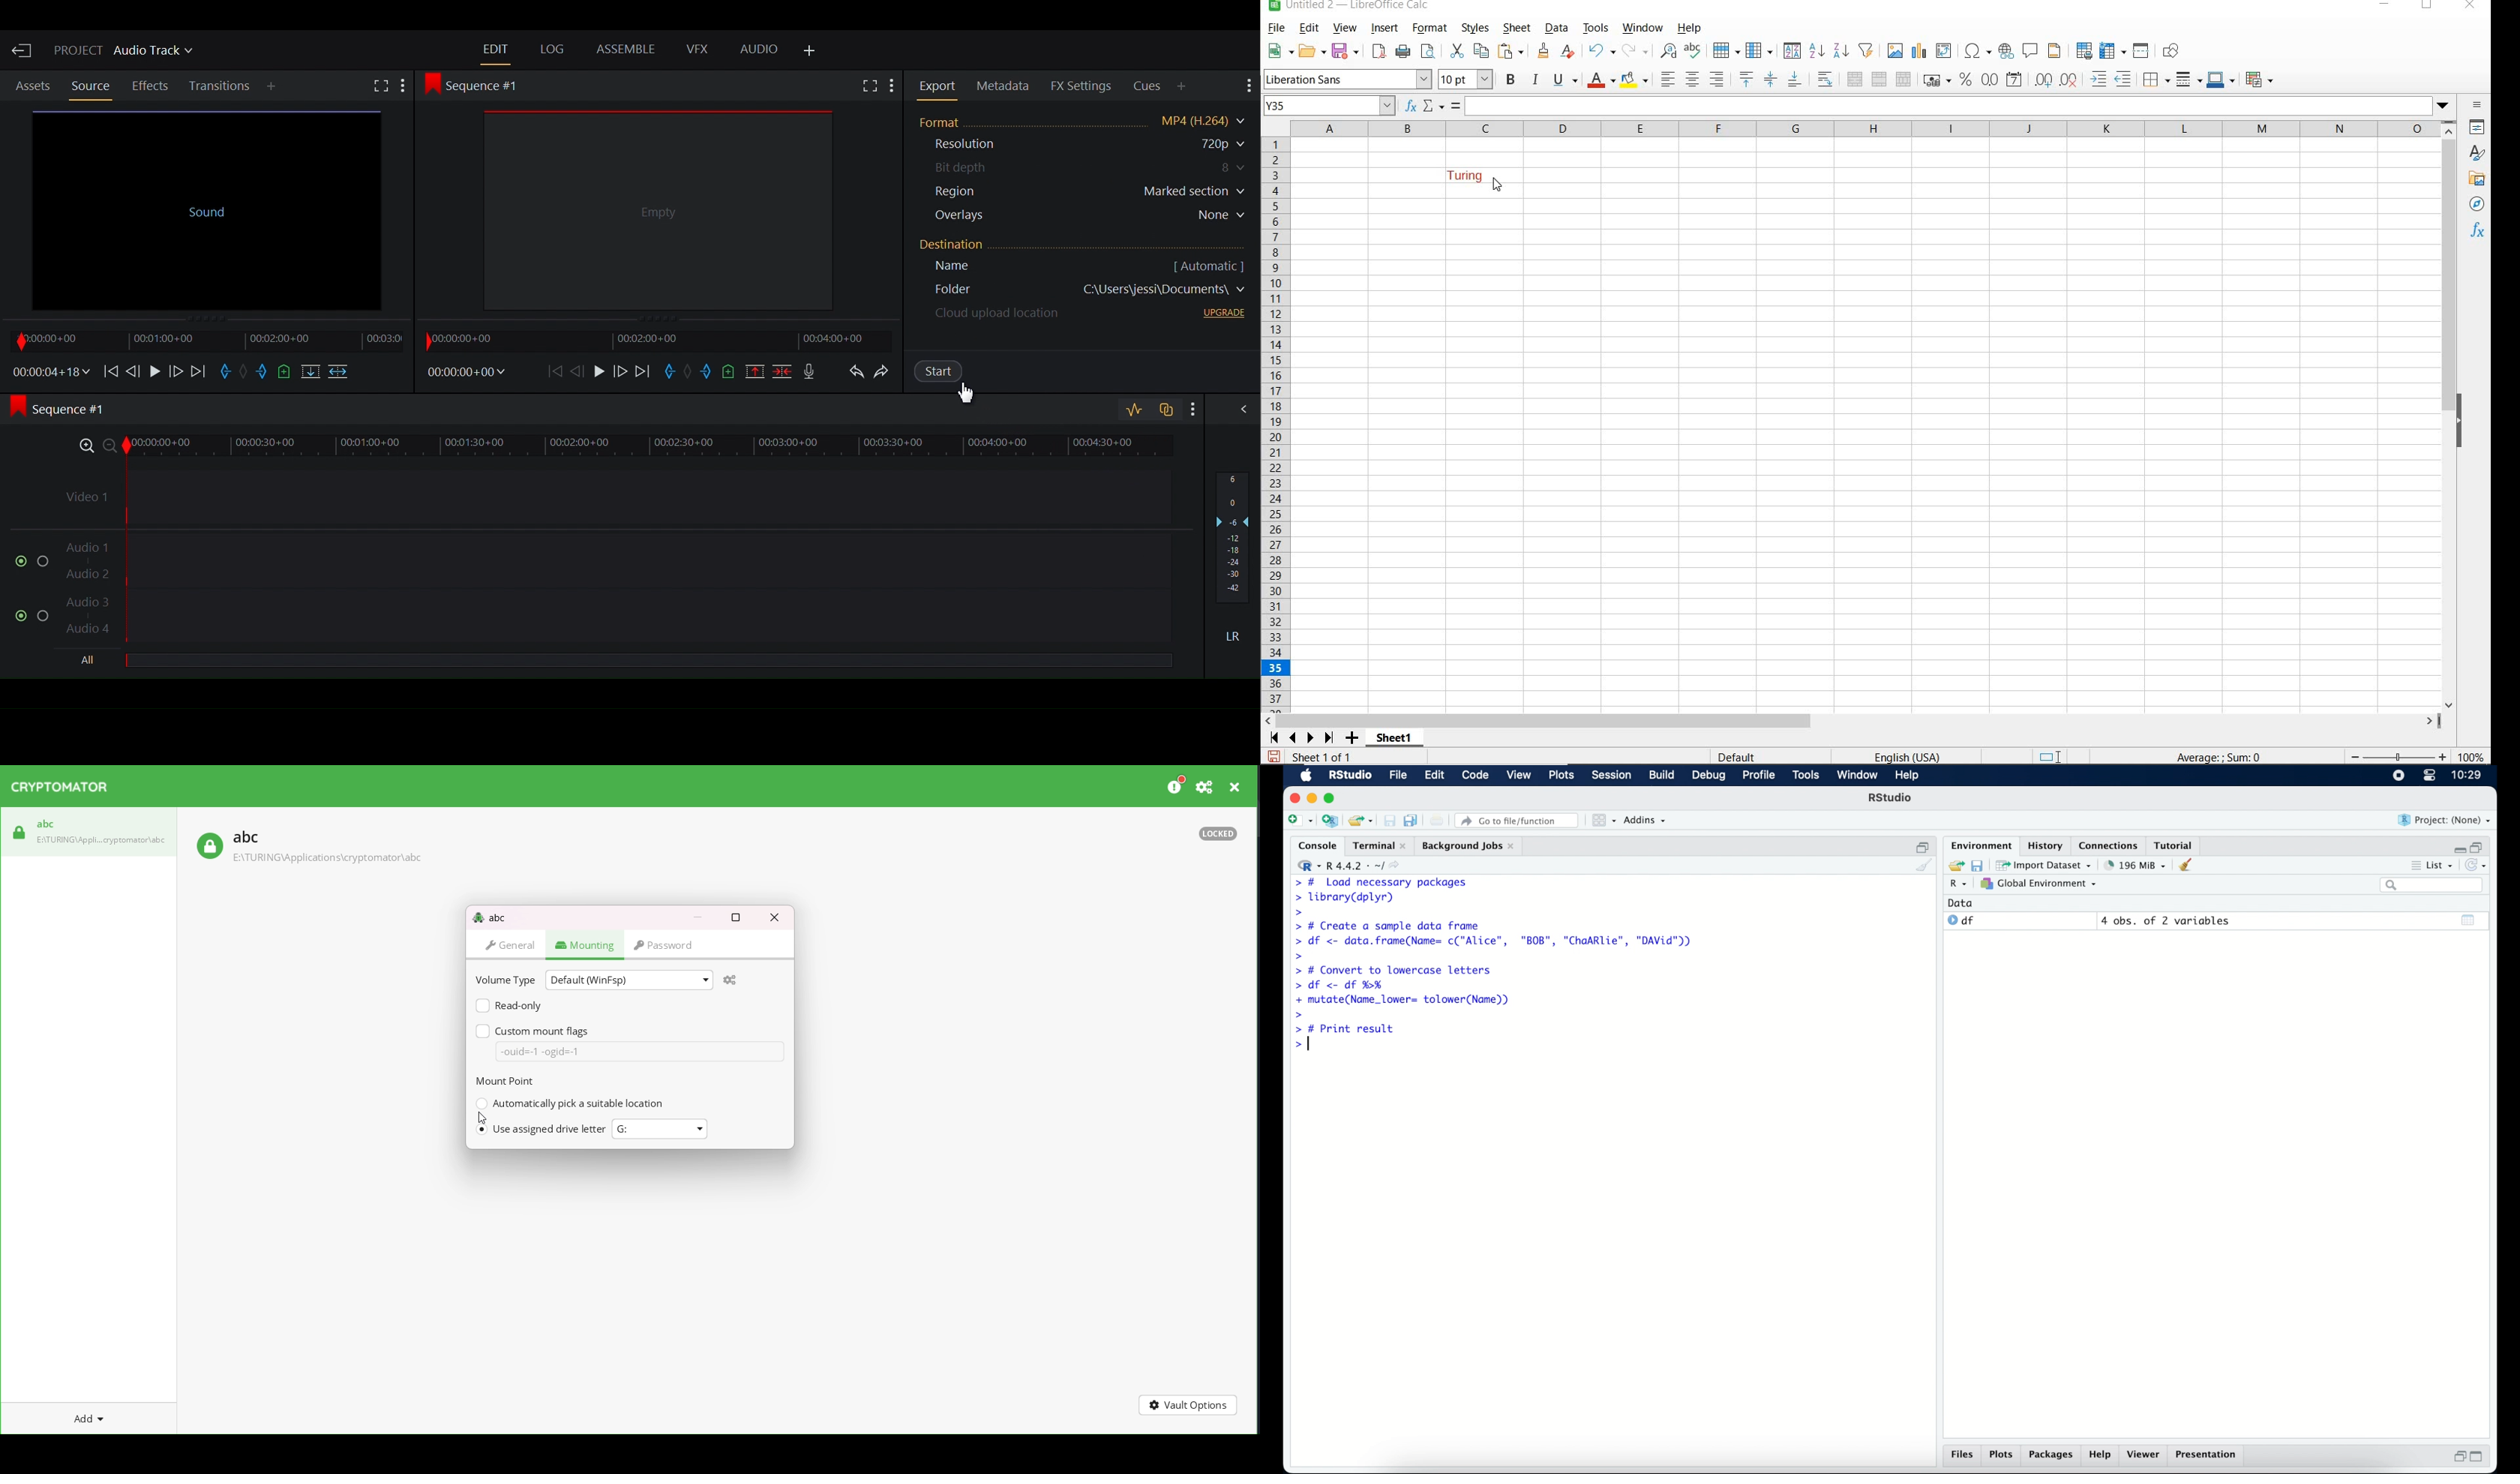 The image size is (2520, 1484). Describe the element at coordinates (1133, 410) in the screenshot. I see `Toggle audio editing levels` at that location.